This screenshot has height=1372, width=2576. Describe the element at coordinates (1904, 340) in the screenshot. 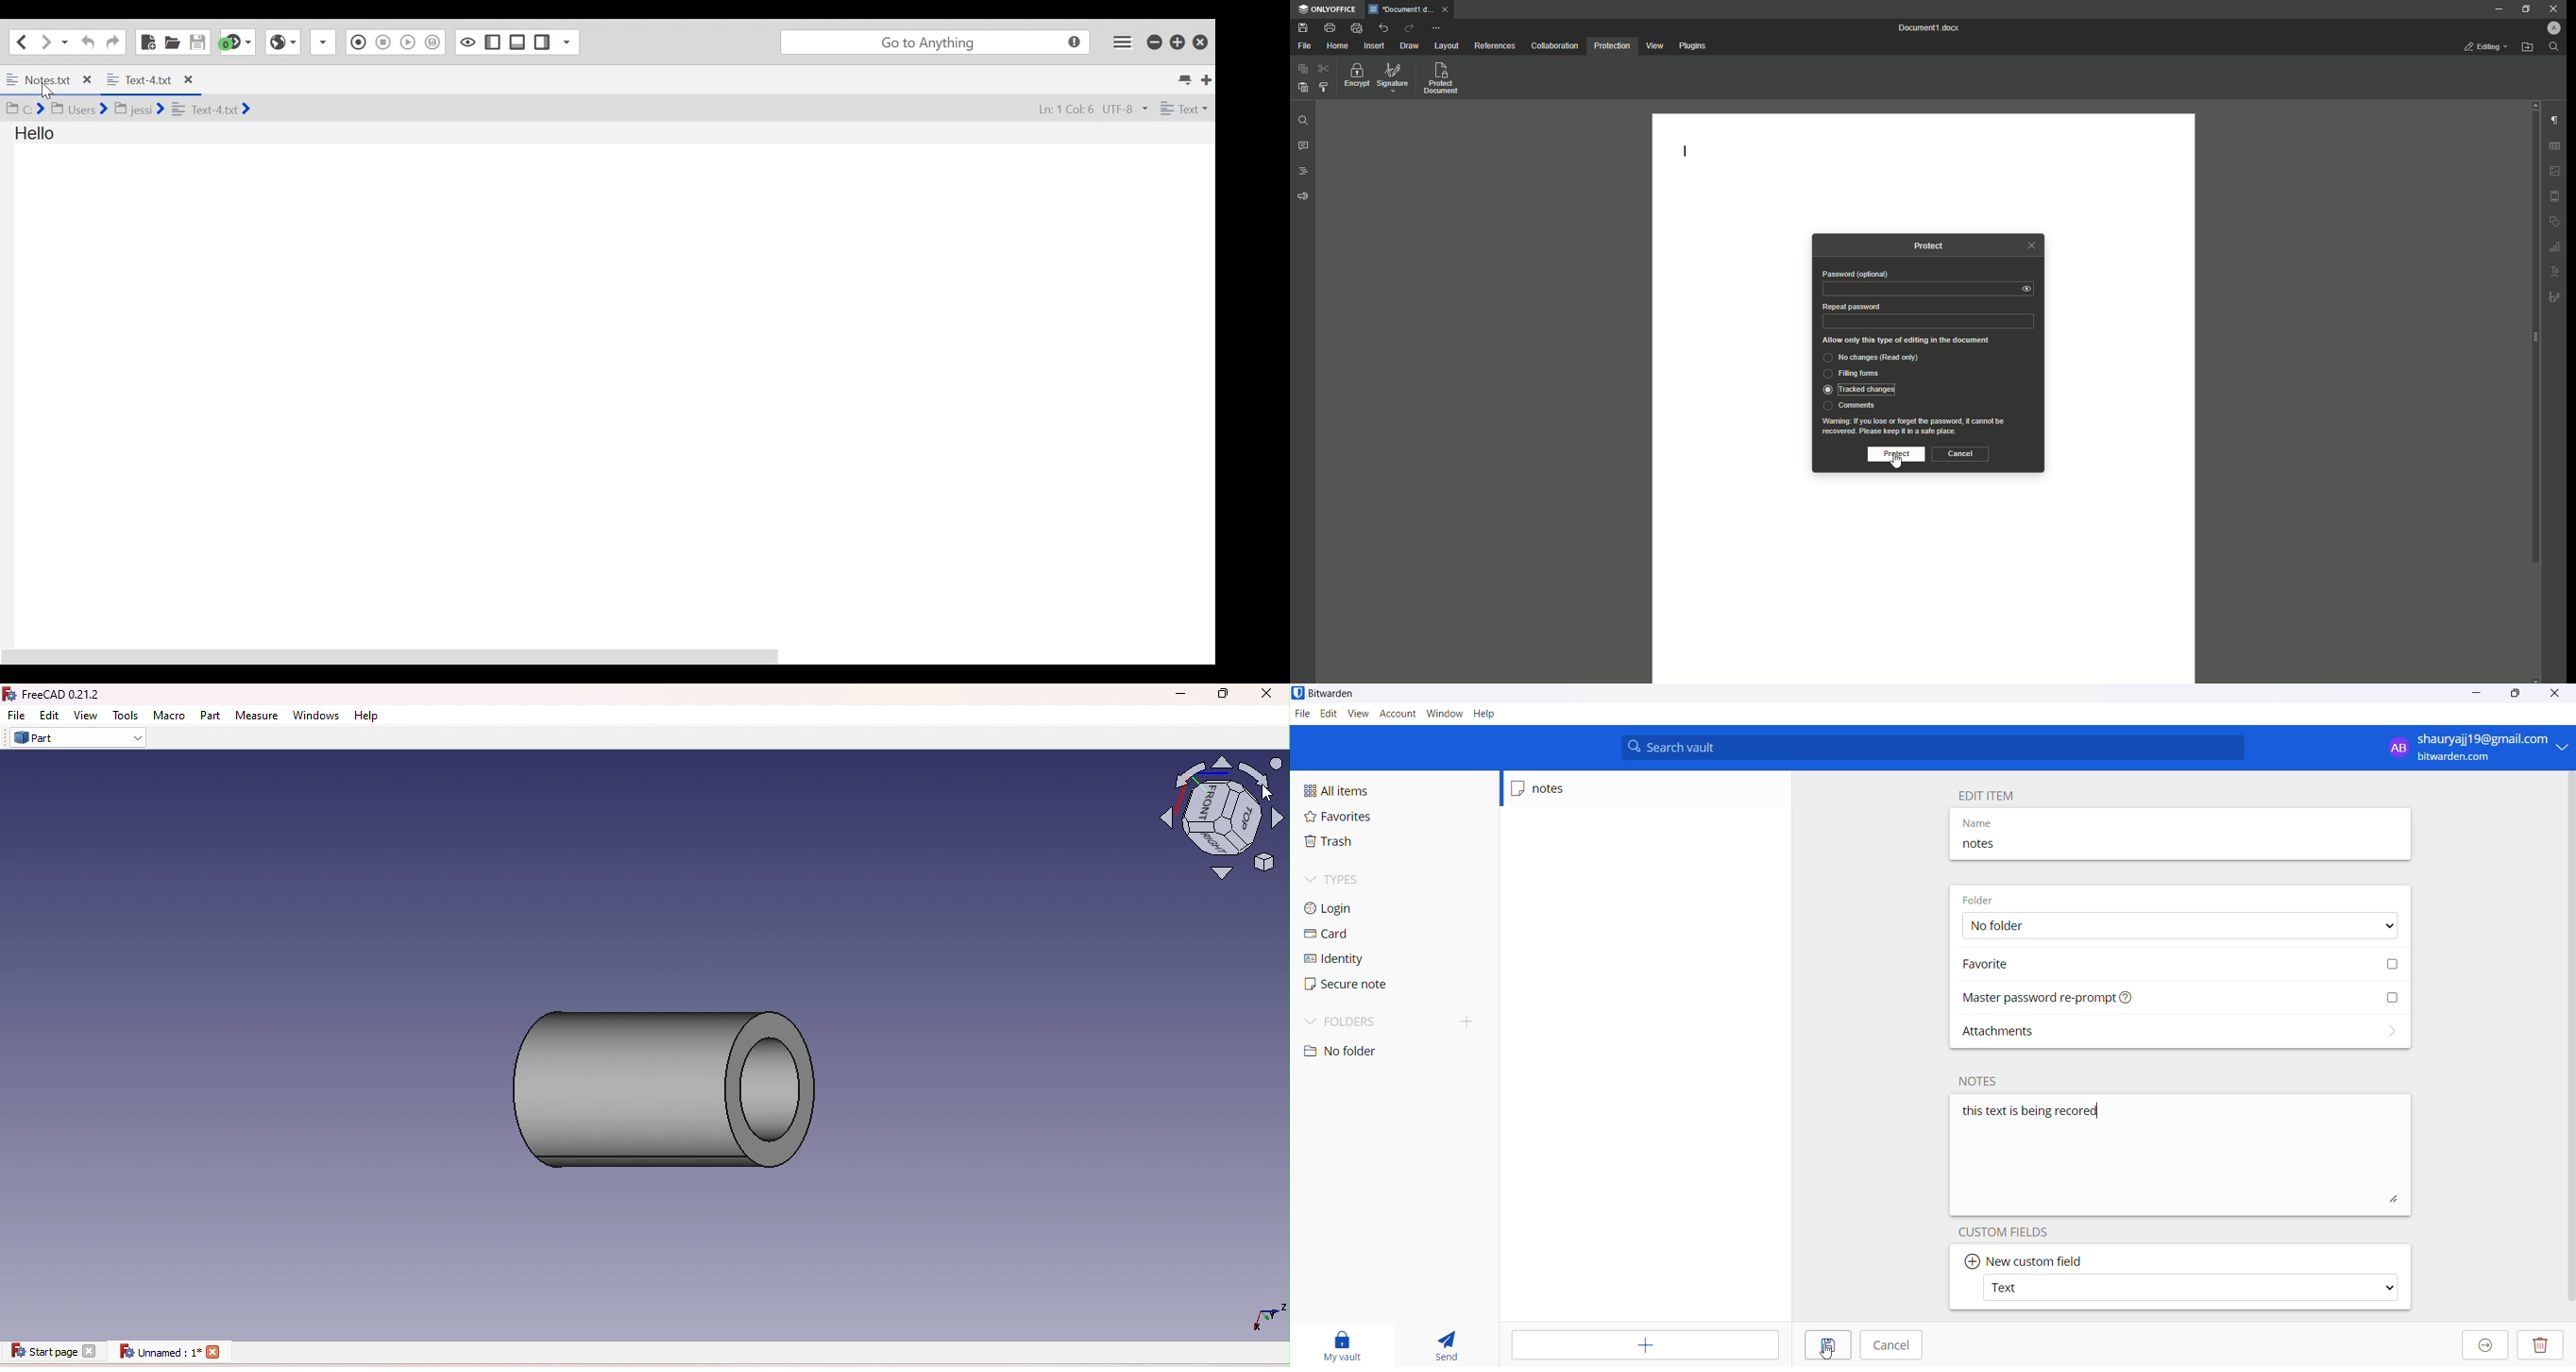

I see `Allow only this type of editing` at that location.